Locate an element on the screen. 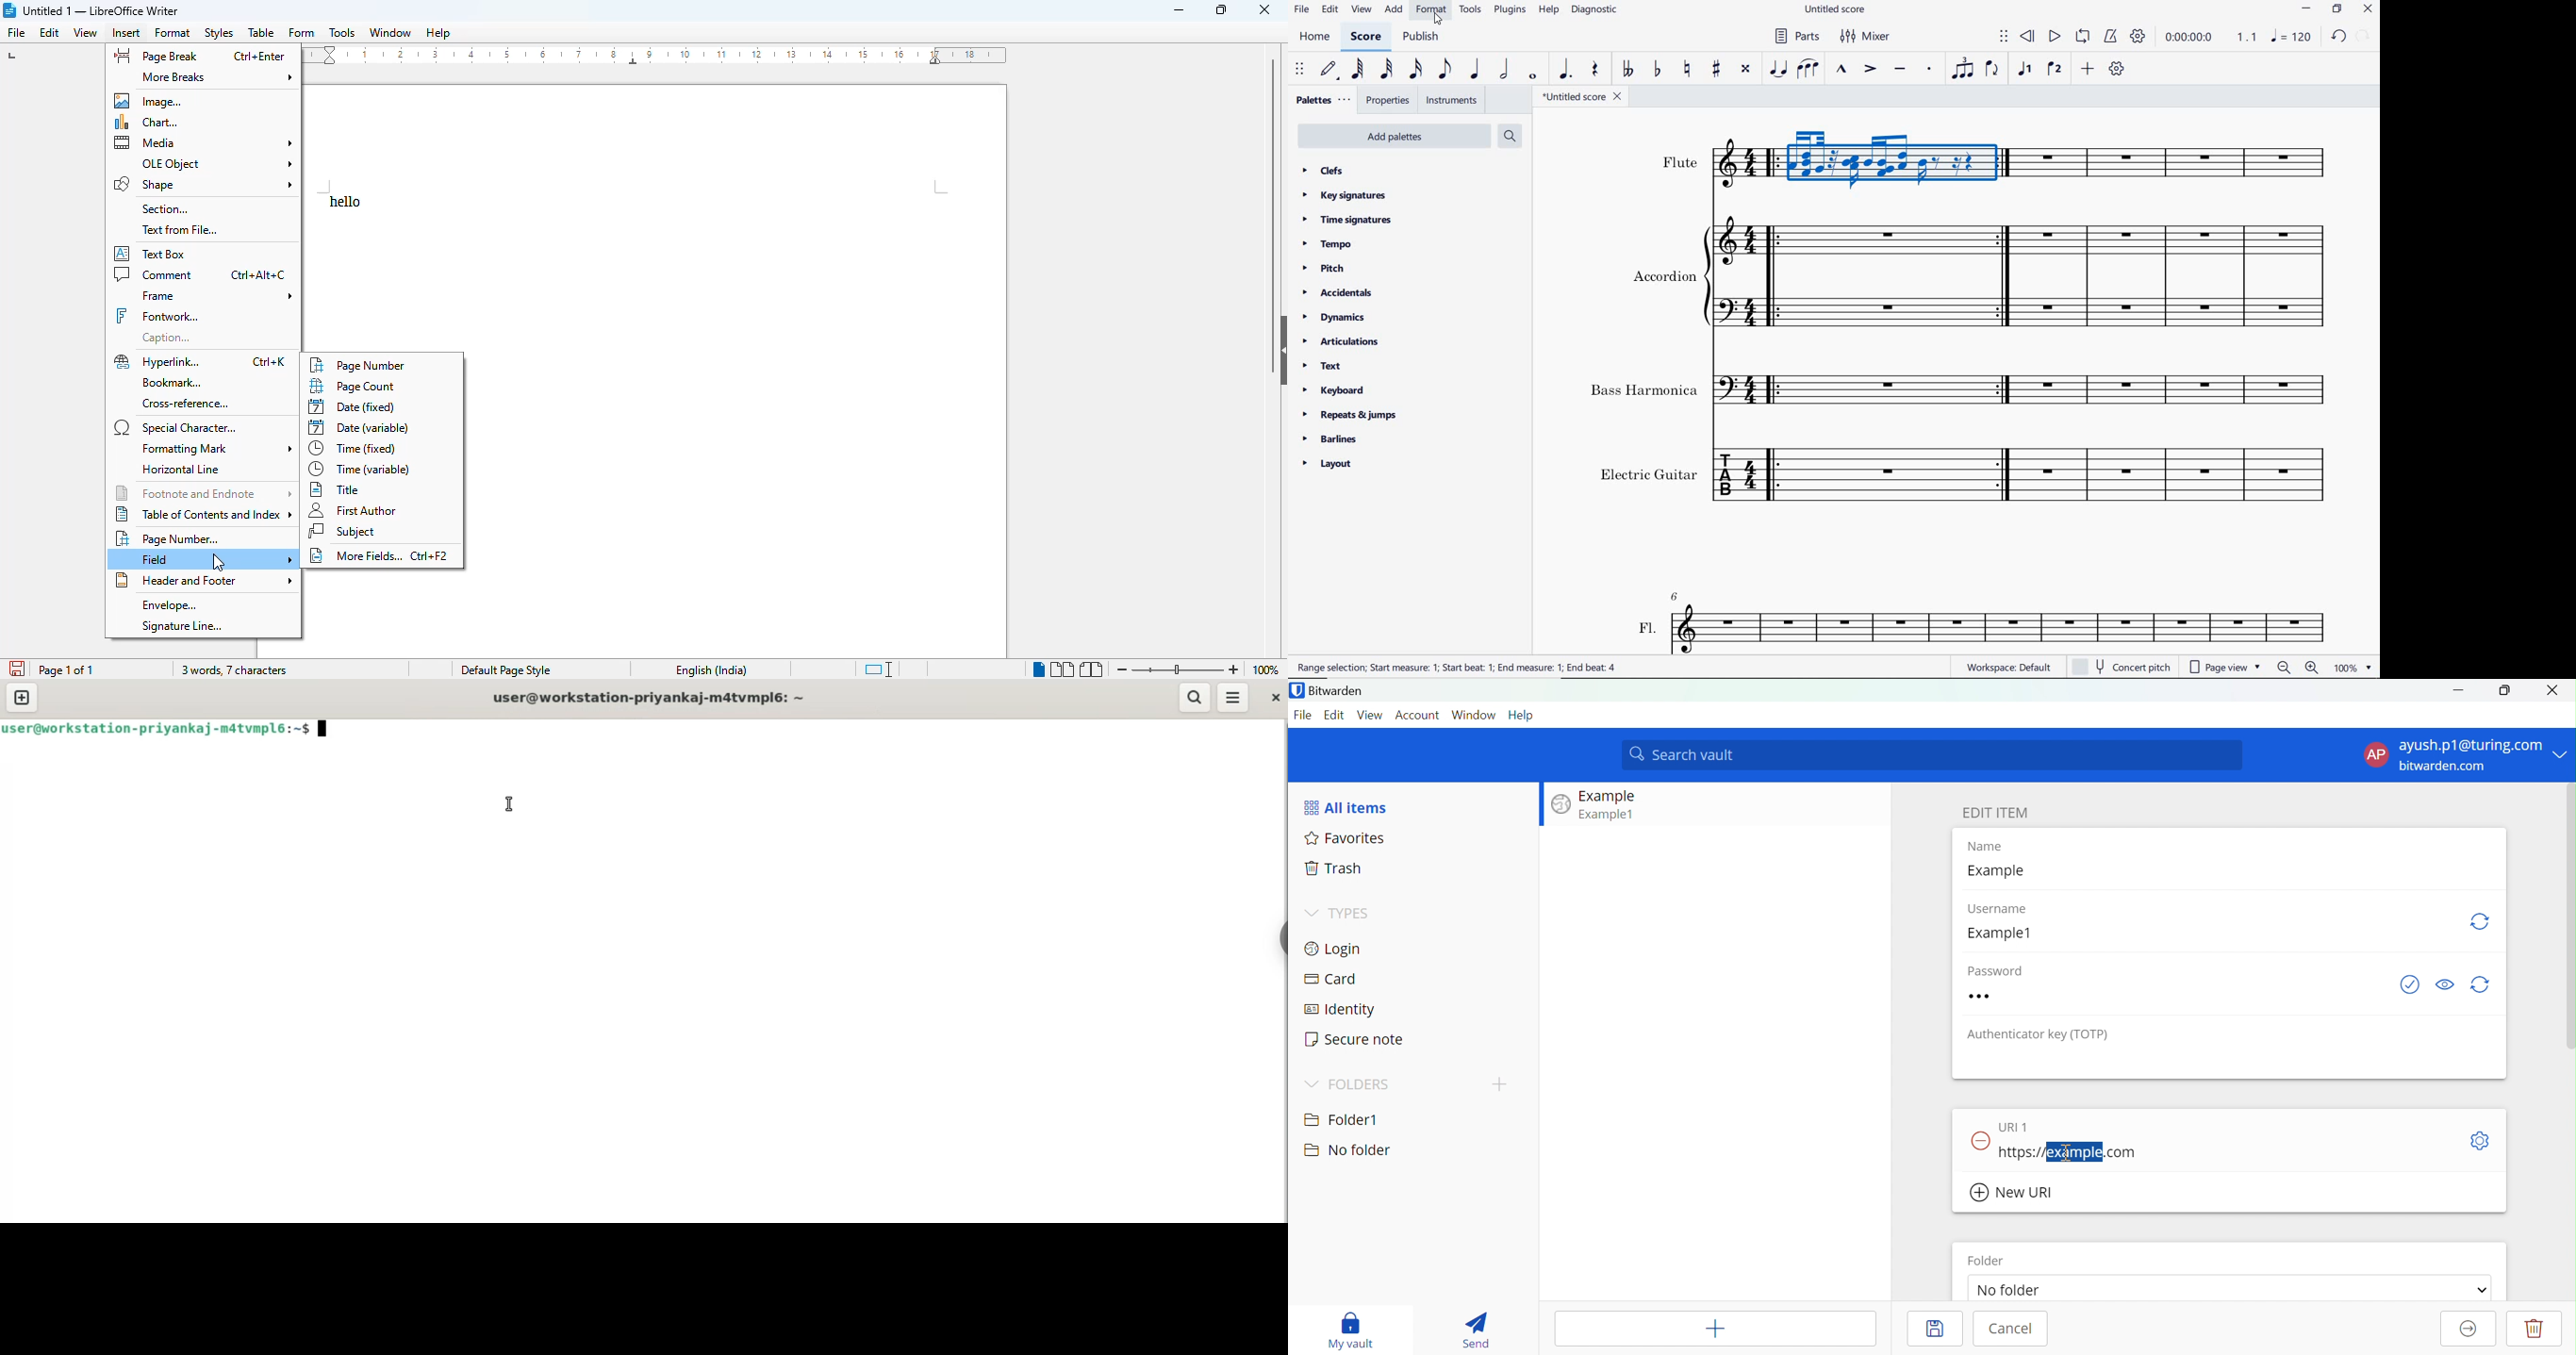  time (fixed) is located at coordinates (355, 448).